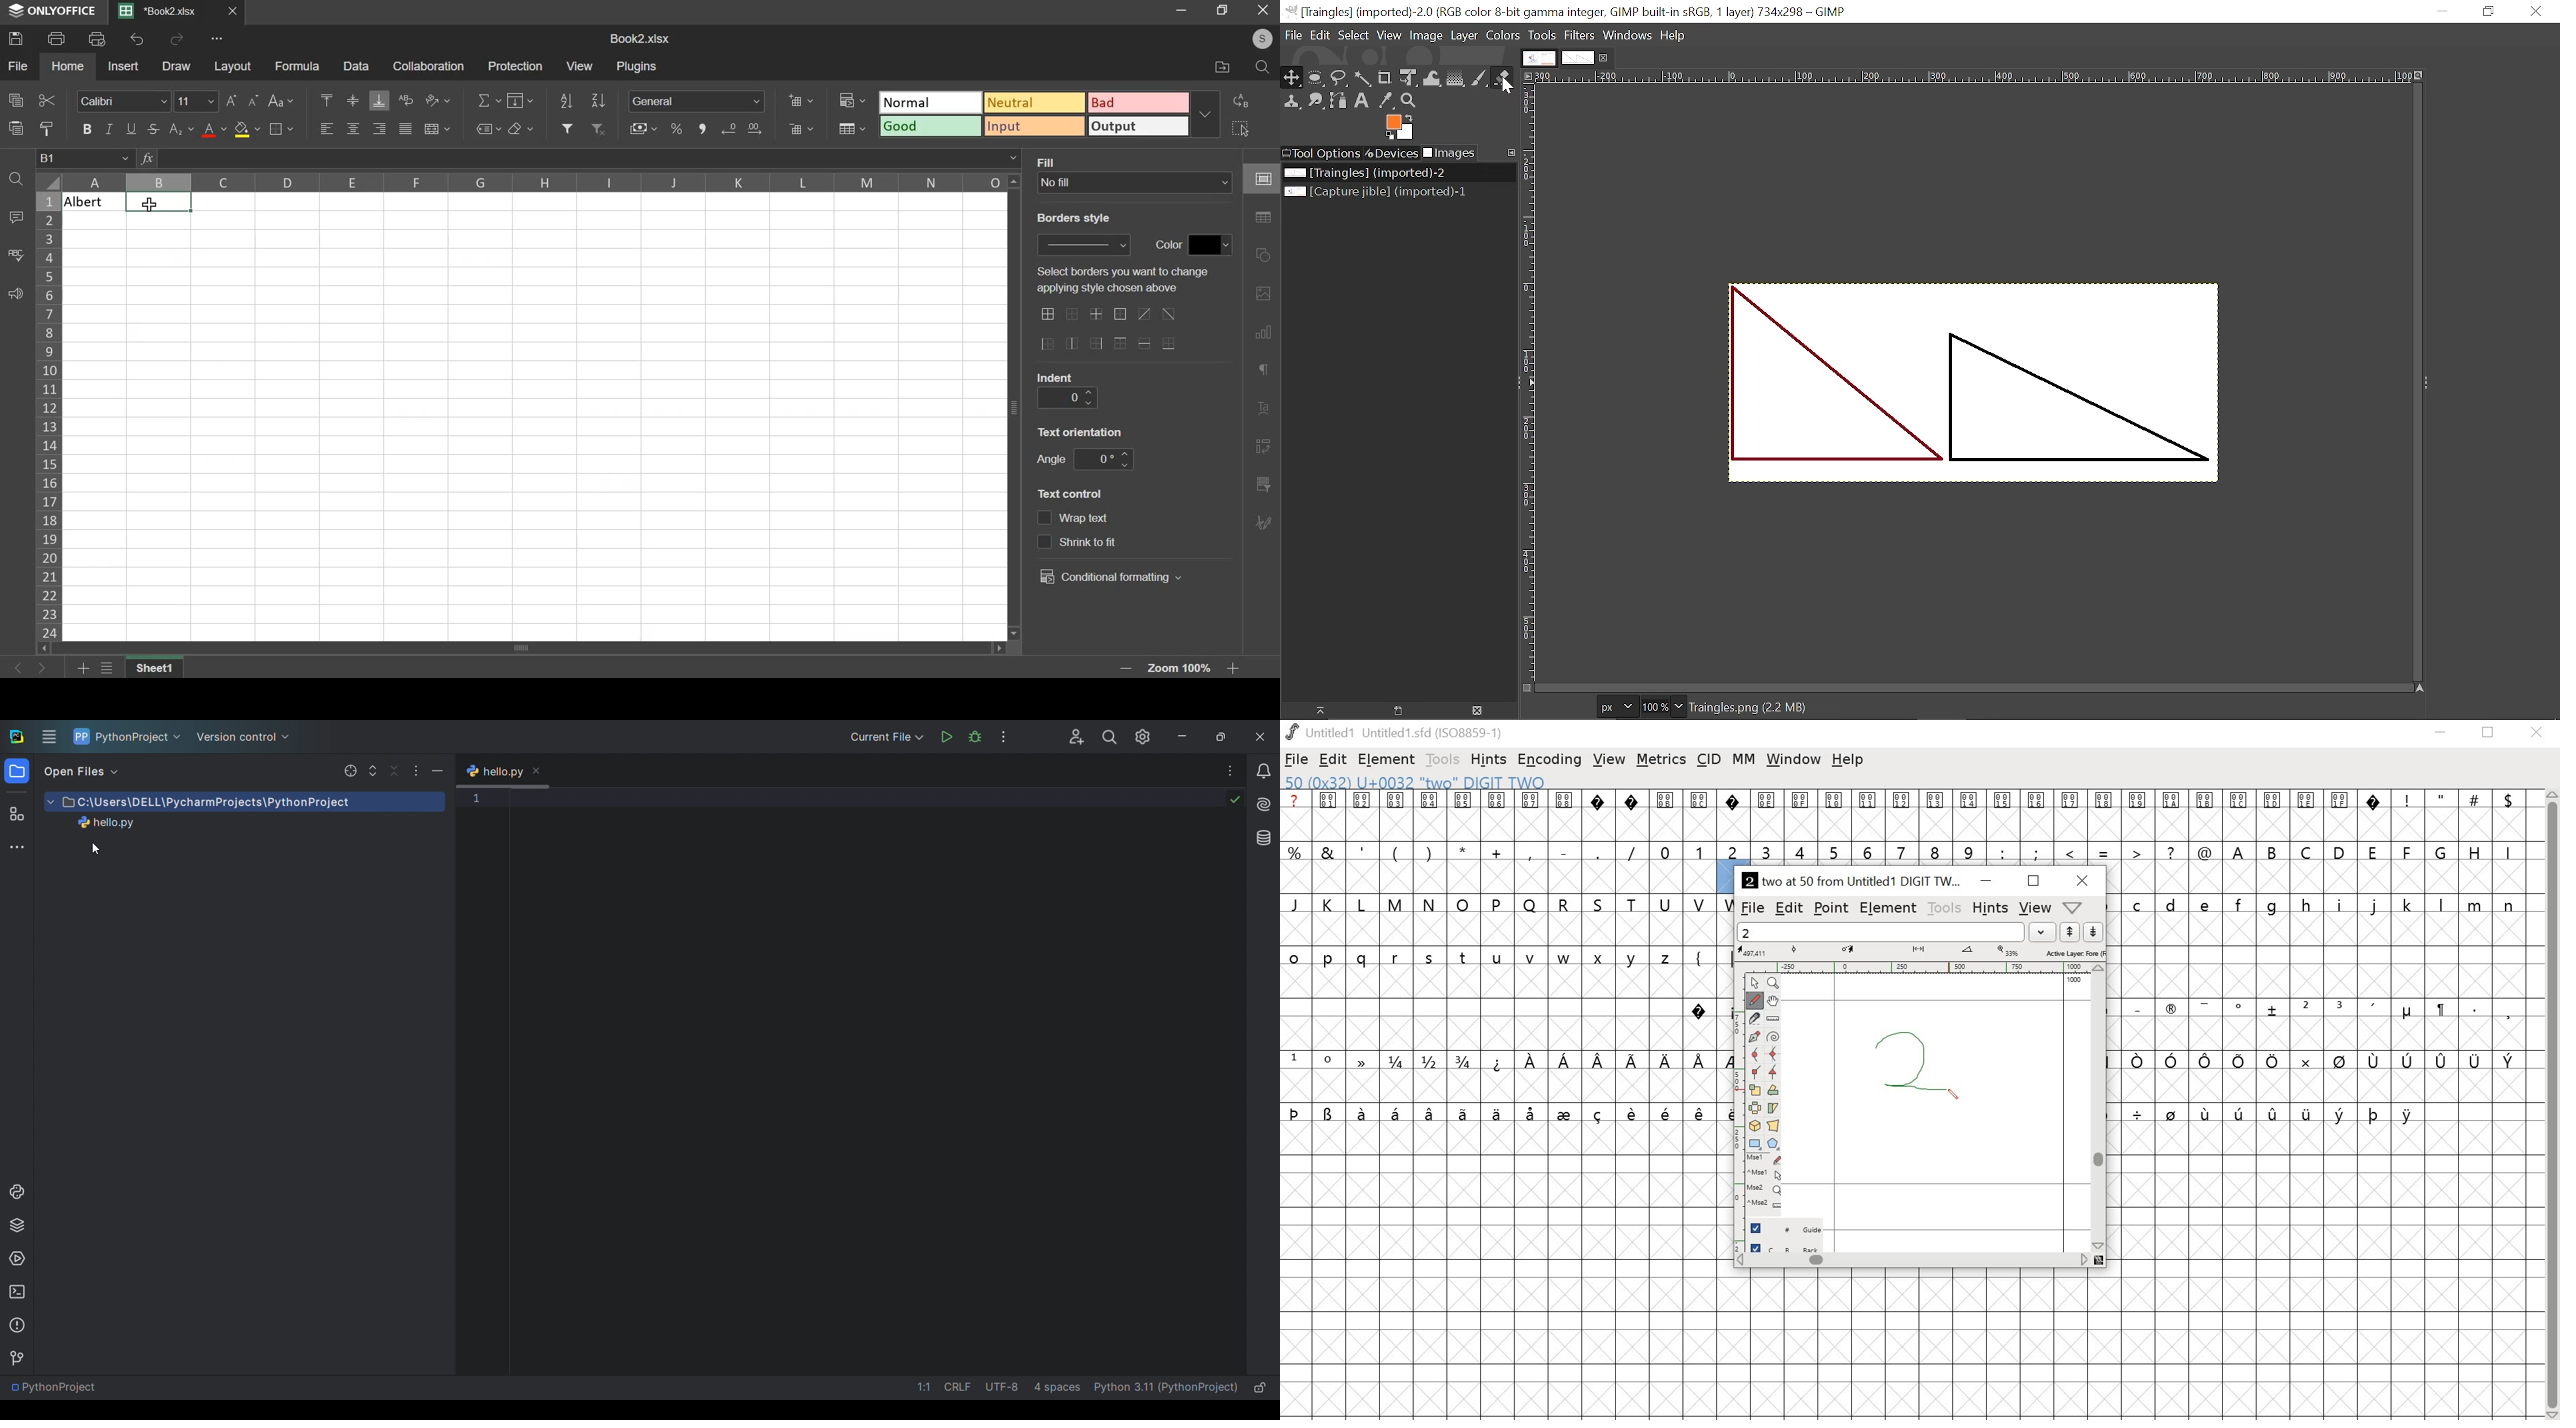 Image resolution: width=2576 pixels, height=1428 pixels. What do you see at coordinates (1572, 11) in the screenshot?
I see `Current window` at bounding box center [1572, 11].